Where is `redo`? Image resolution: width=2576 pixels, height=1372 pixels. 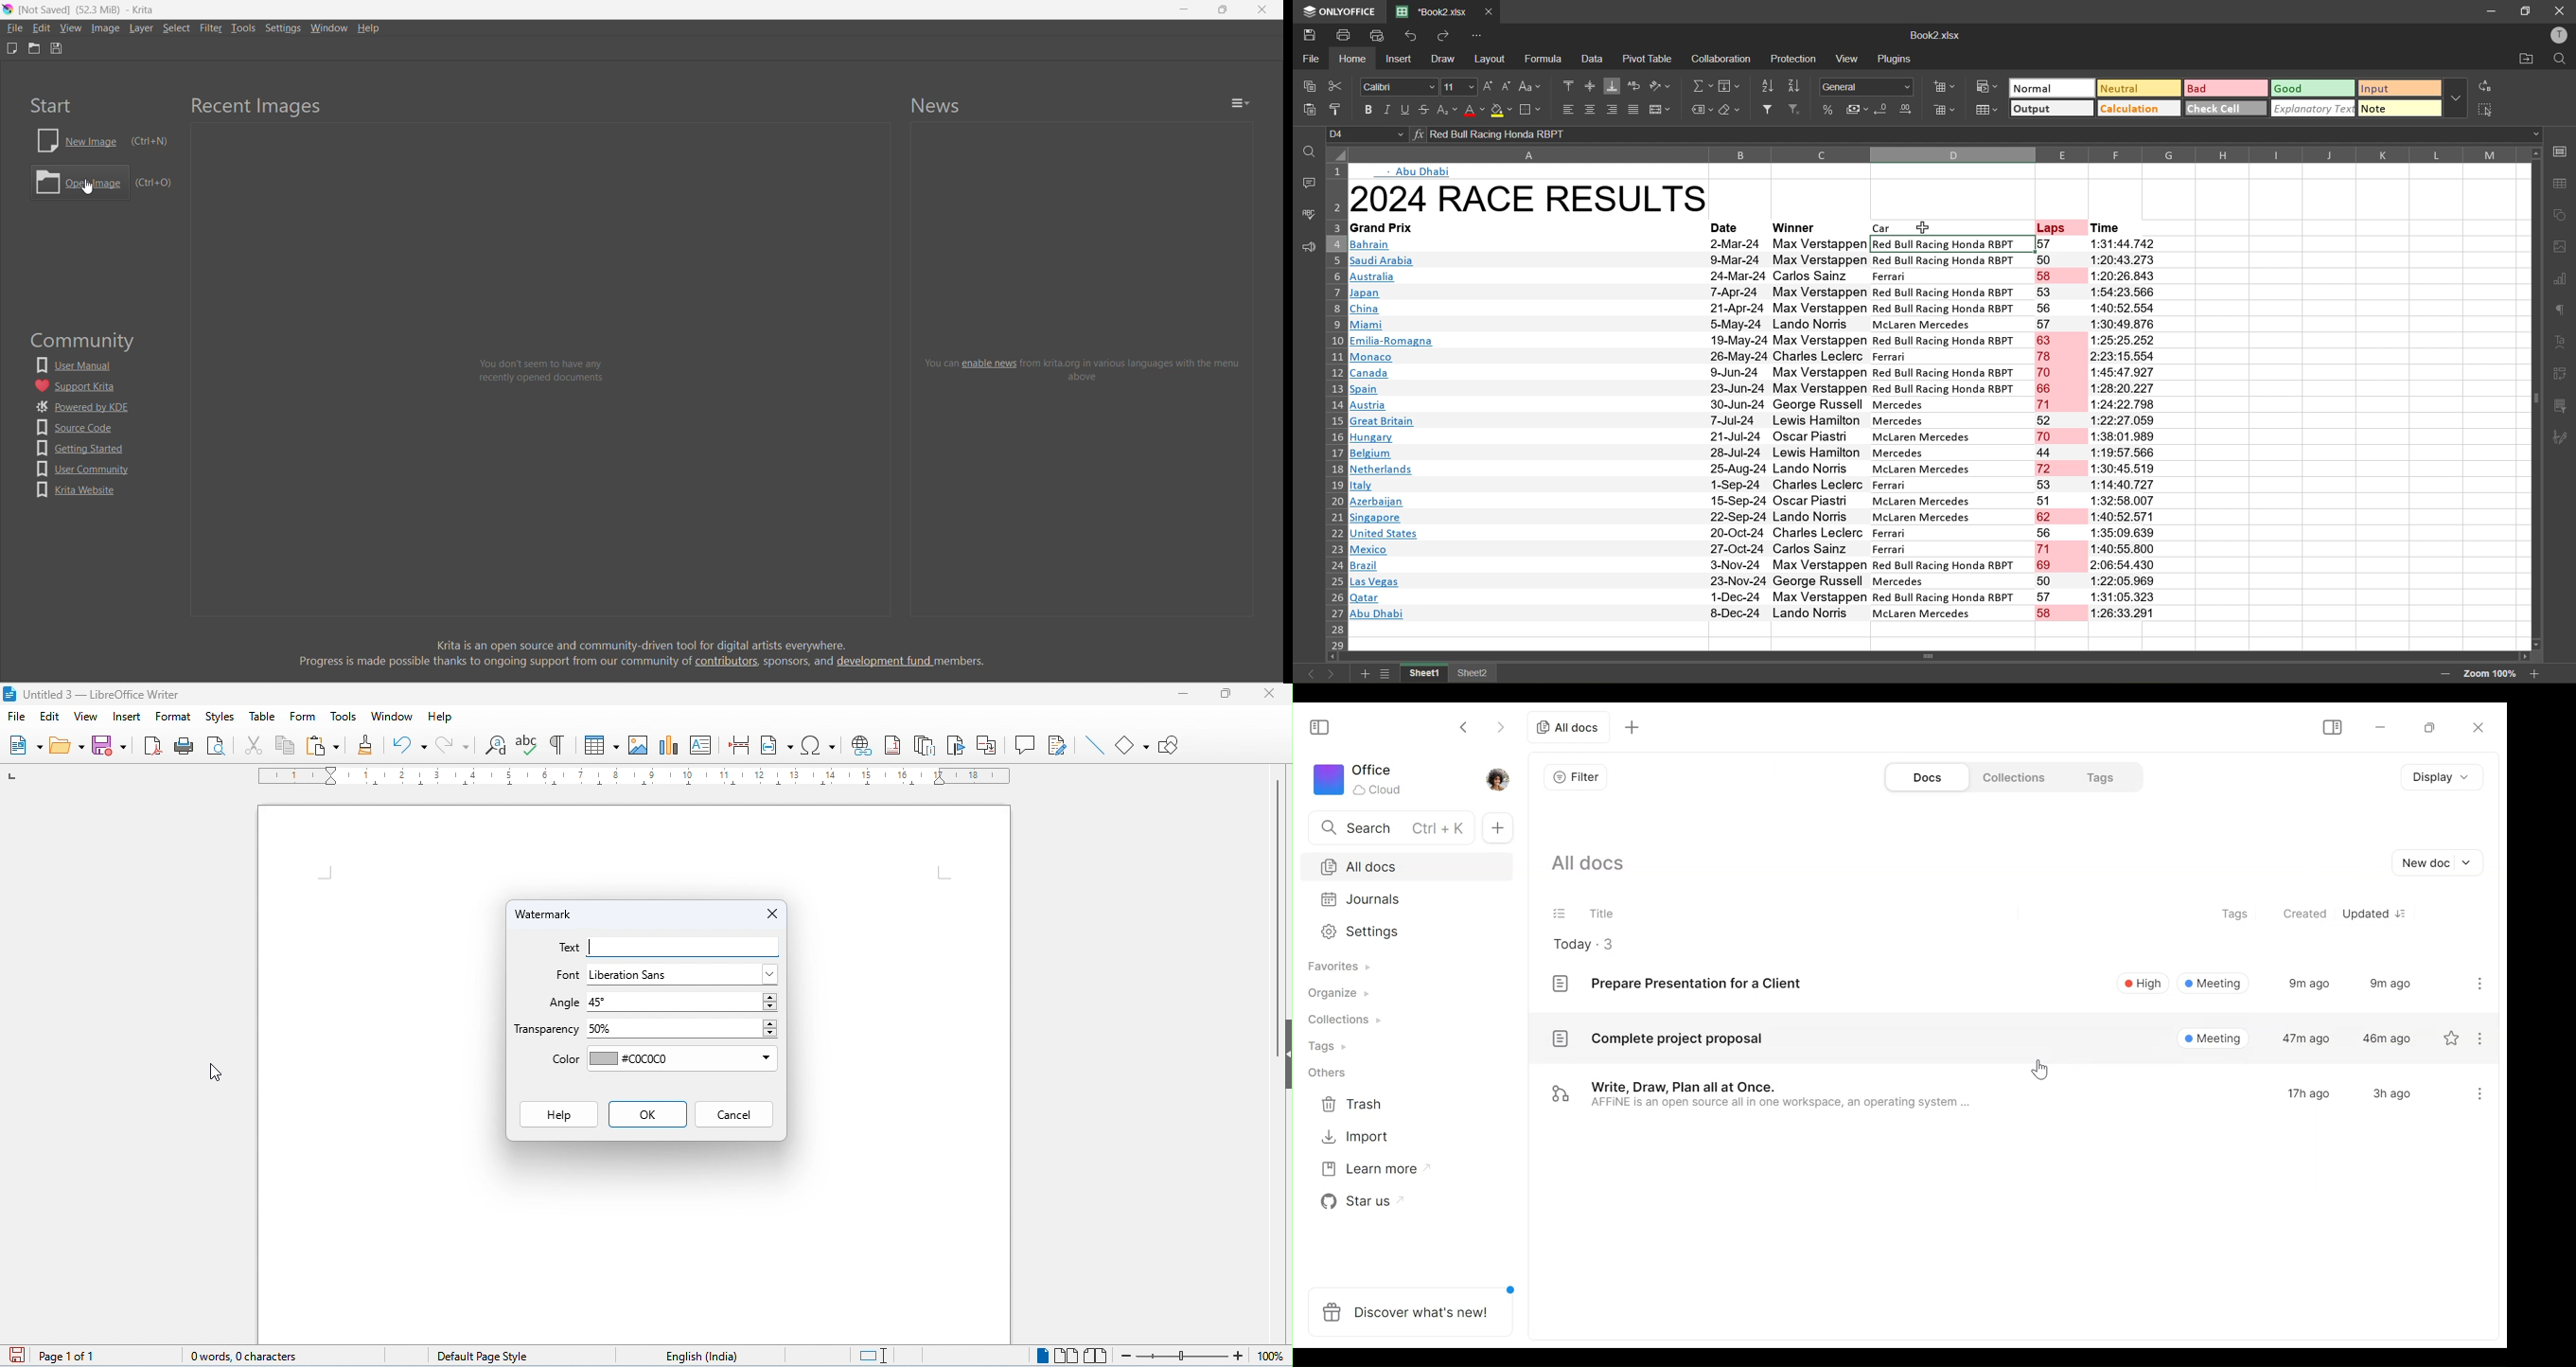 redo is located at coordinates (453, 745).